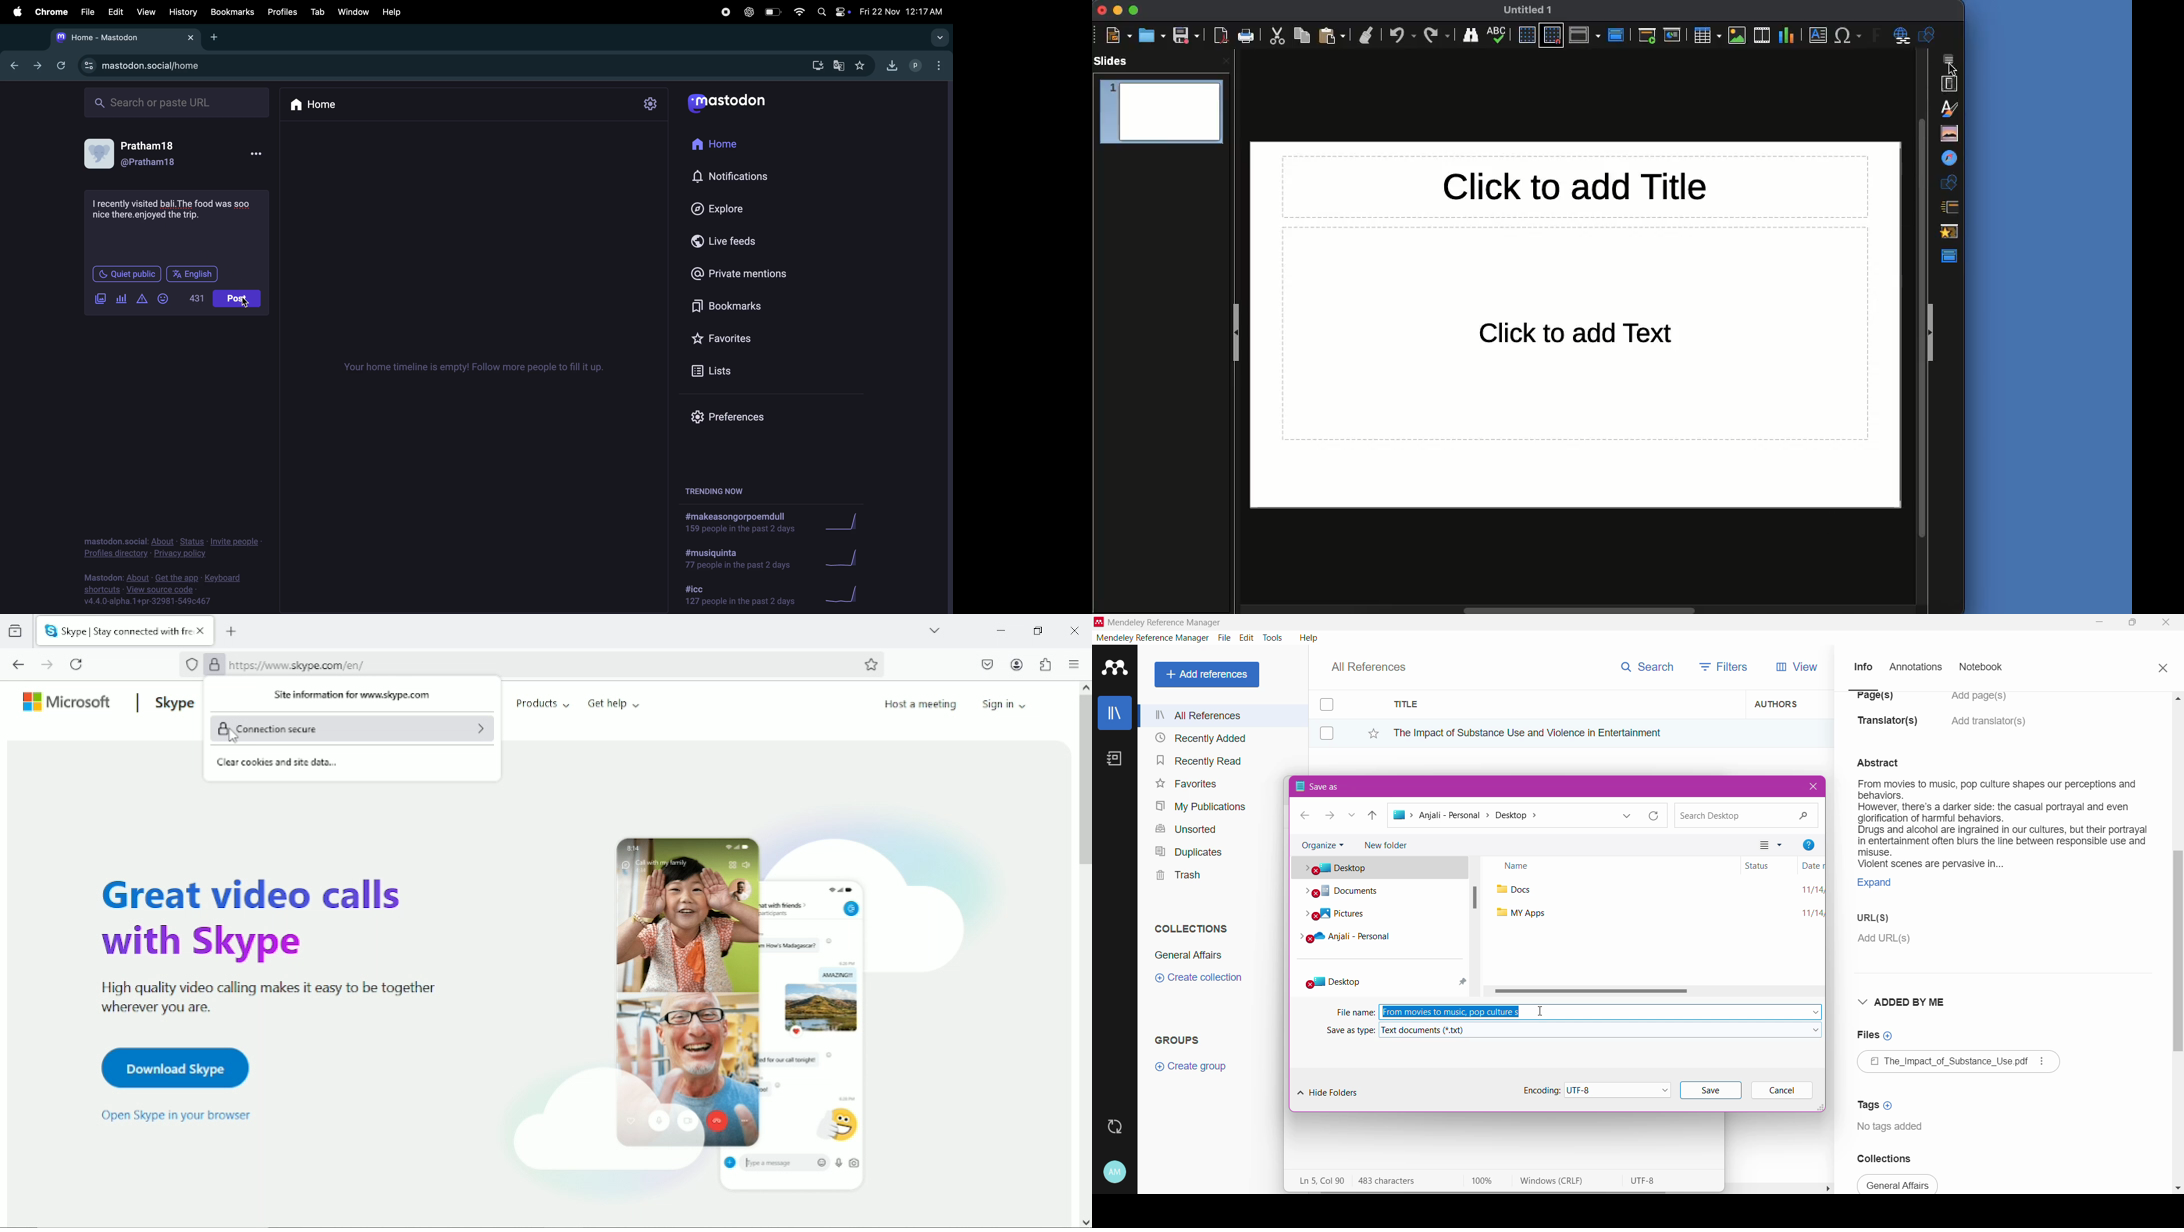 The image size is (2184, 1232). What do you see at coordinates (1949, 181) in the screenshot?
I see `Shapes` at bounding box center [1949, 181].